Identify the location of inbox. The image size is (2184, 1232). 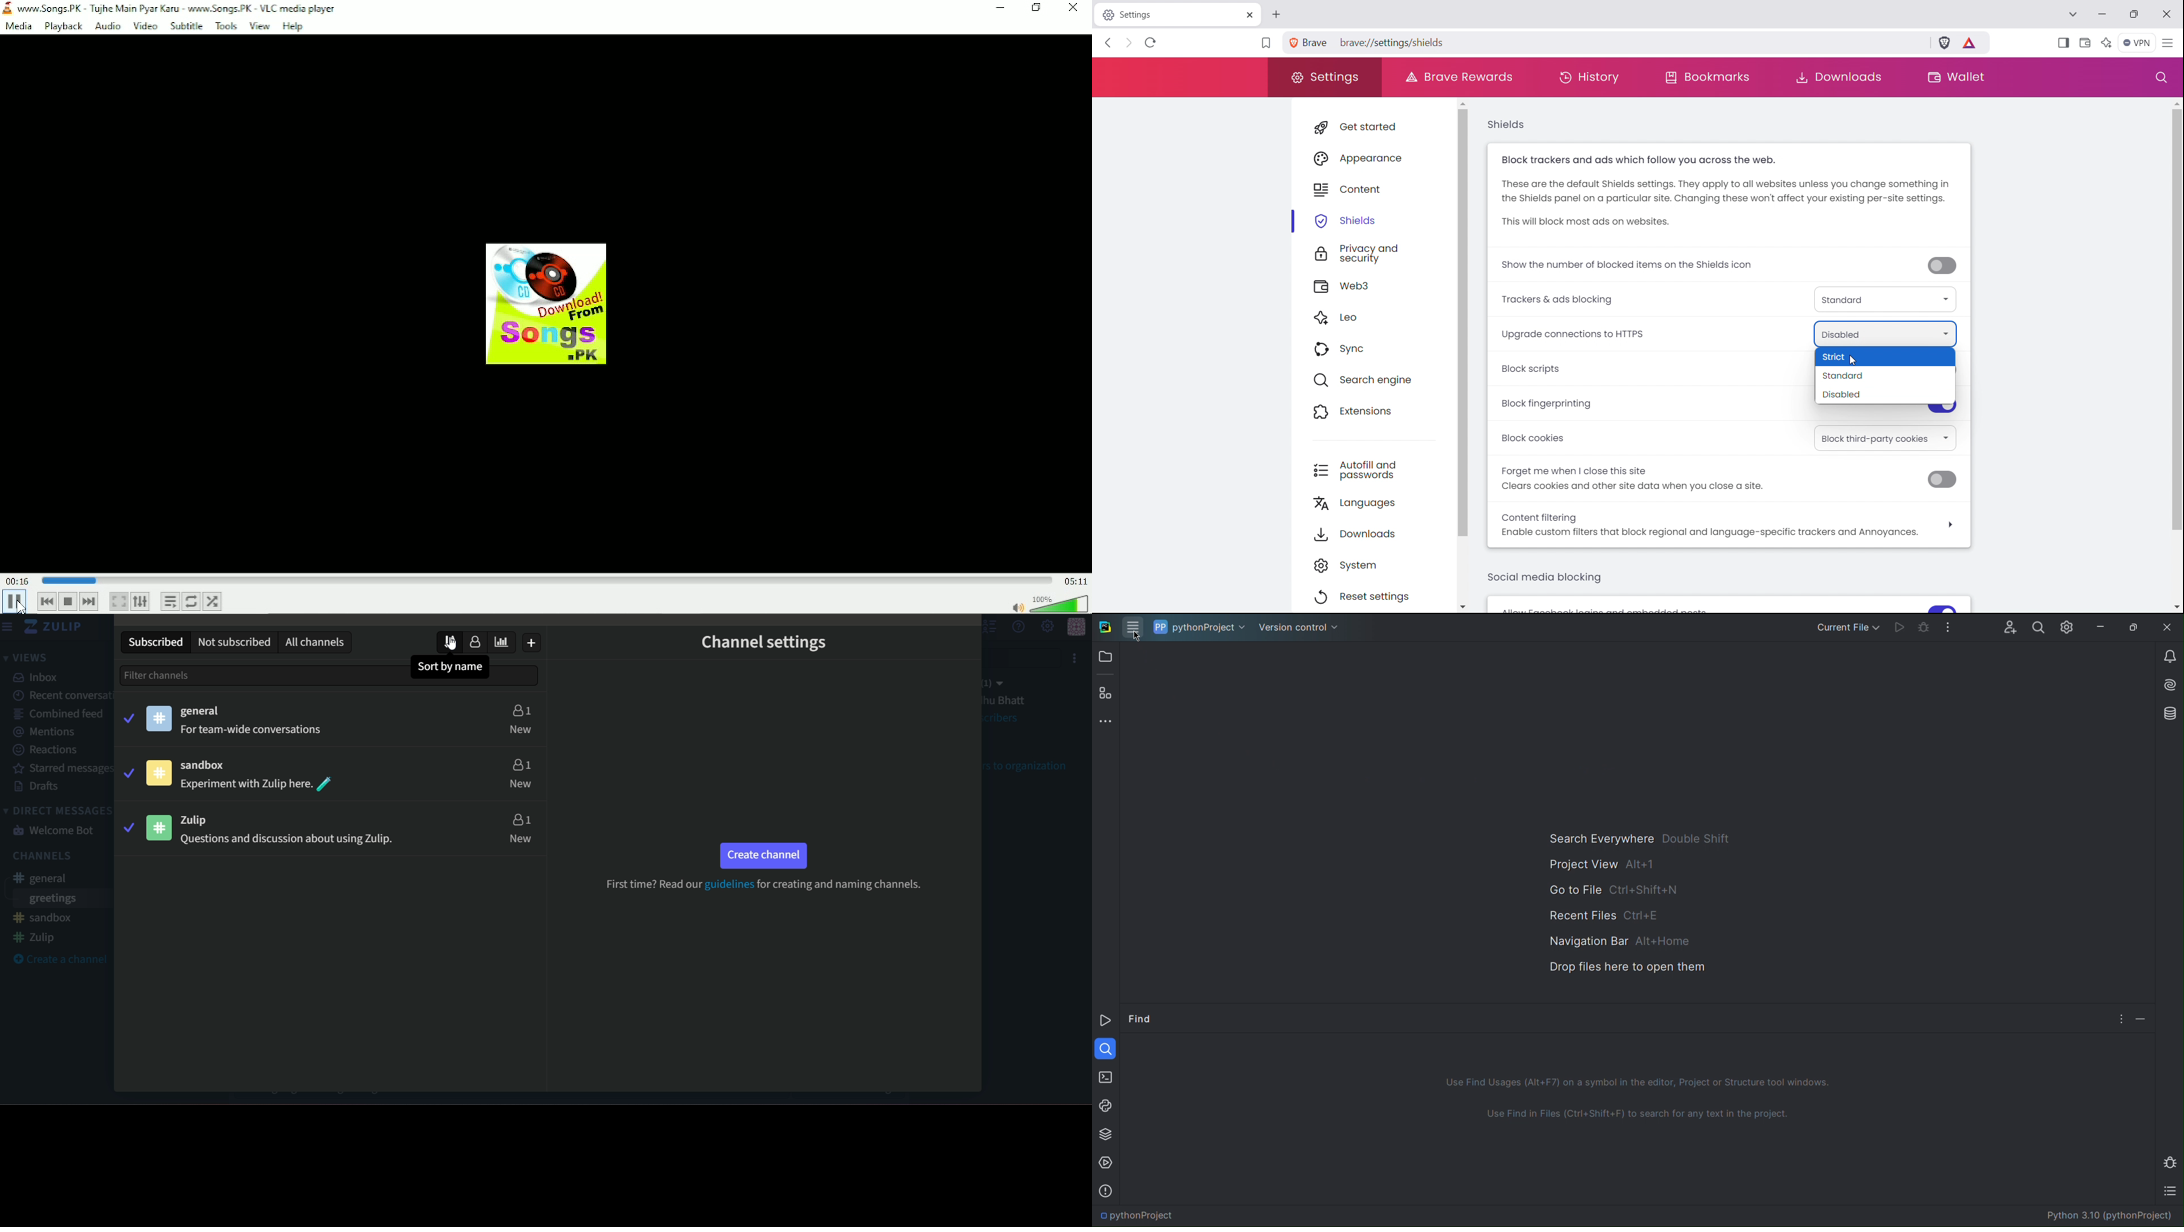
(36, 678).